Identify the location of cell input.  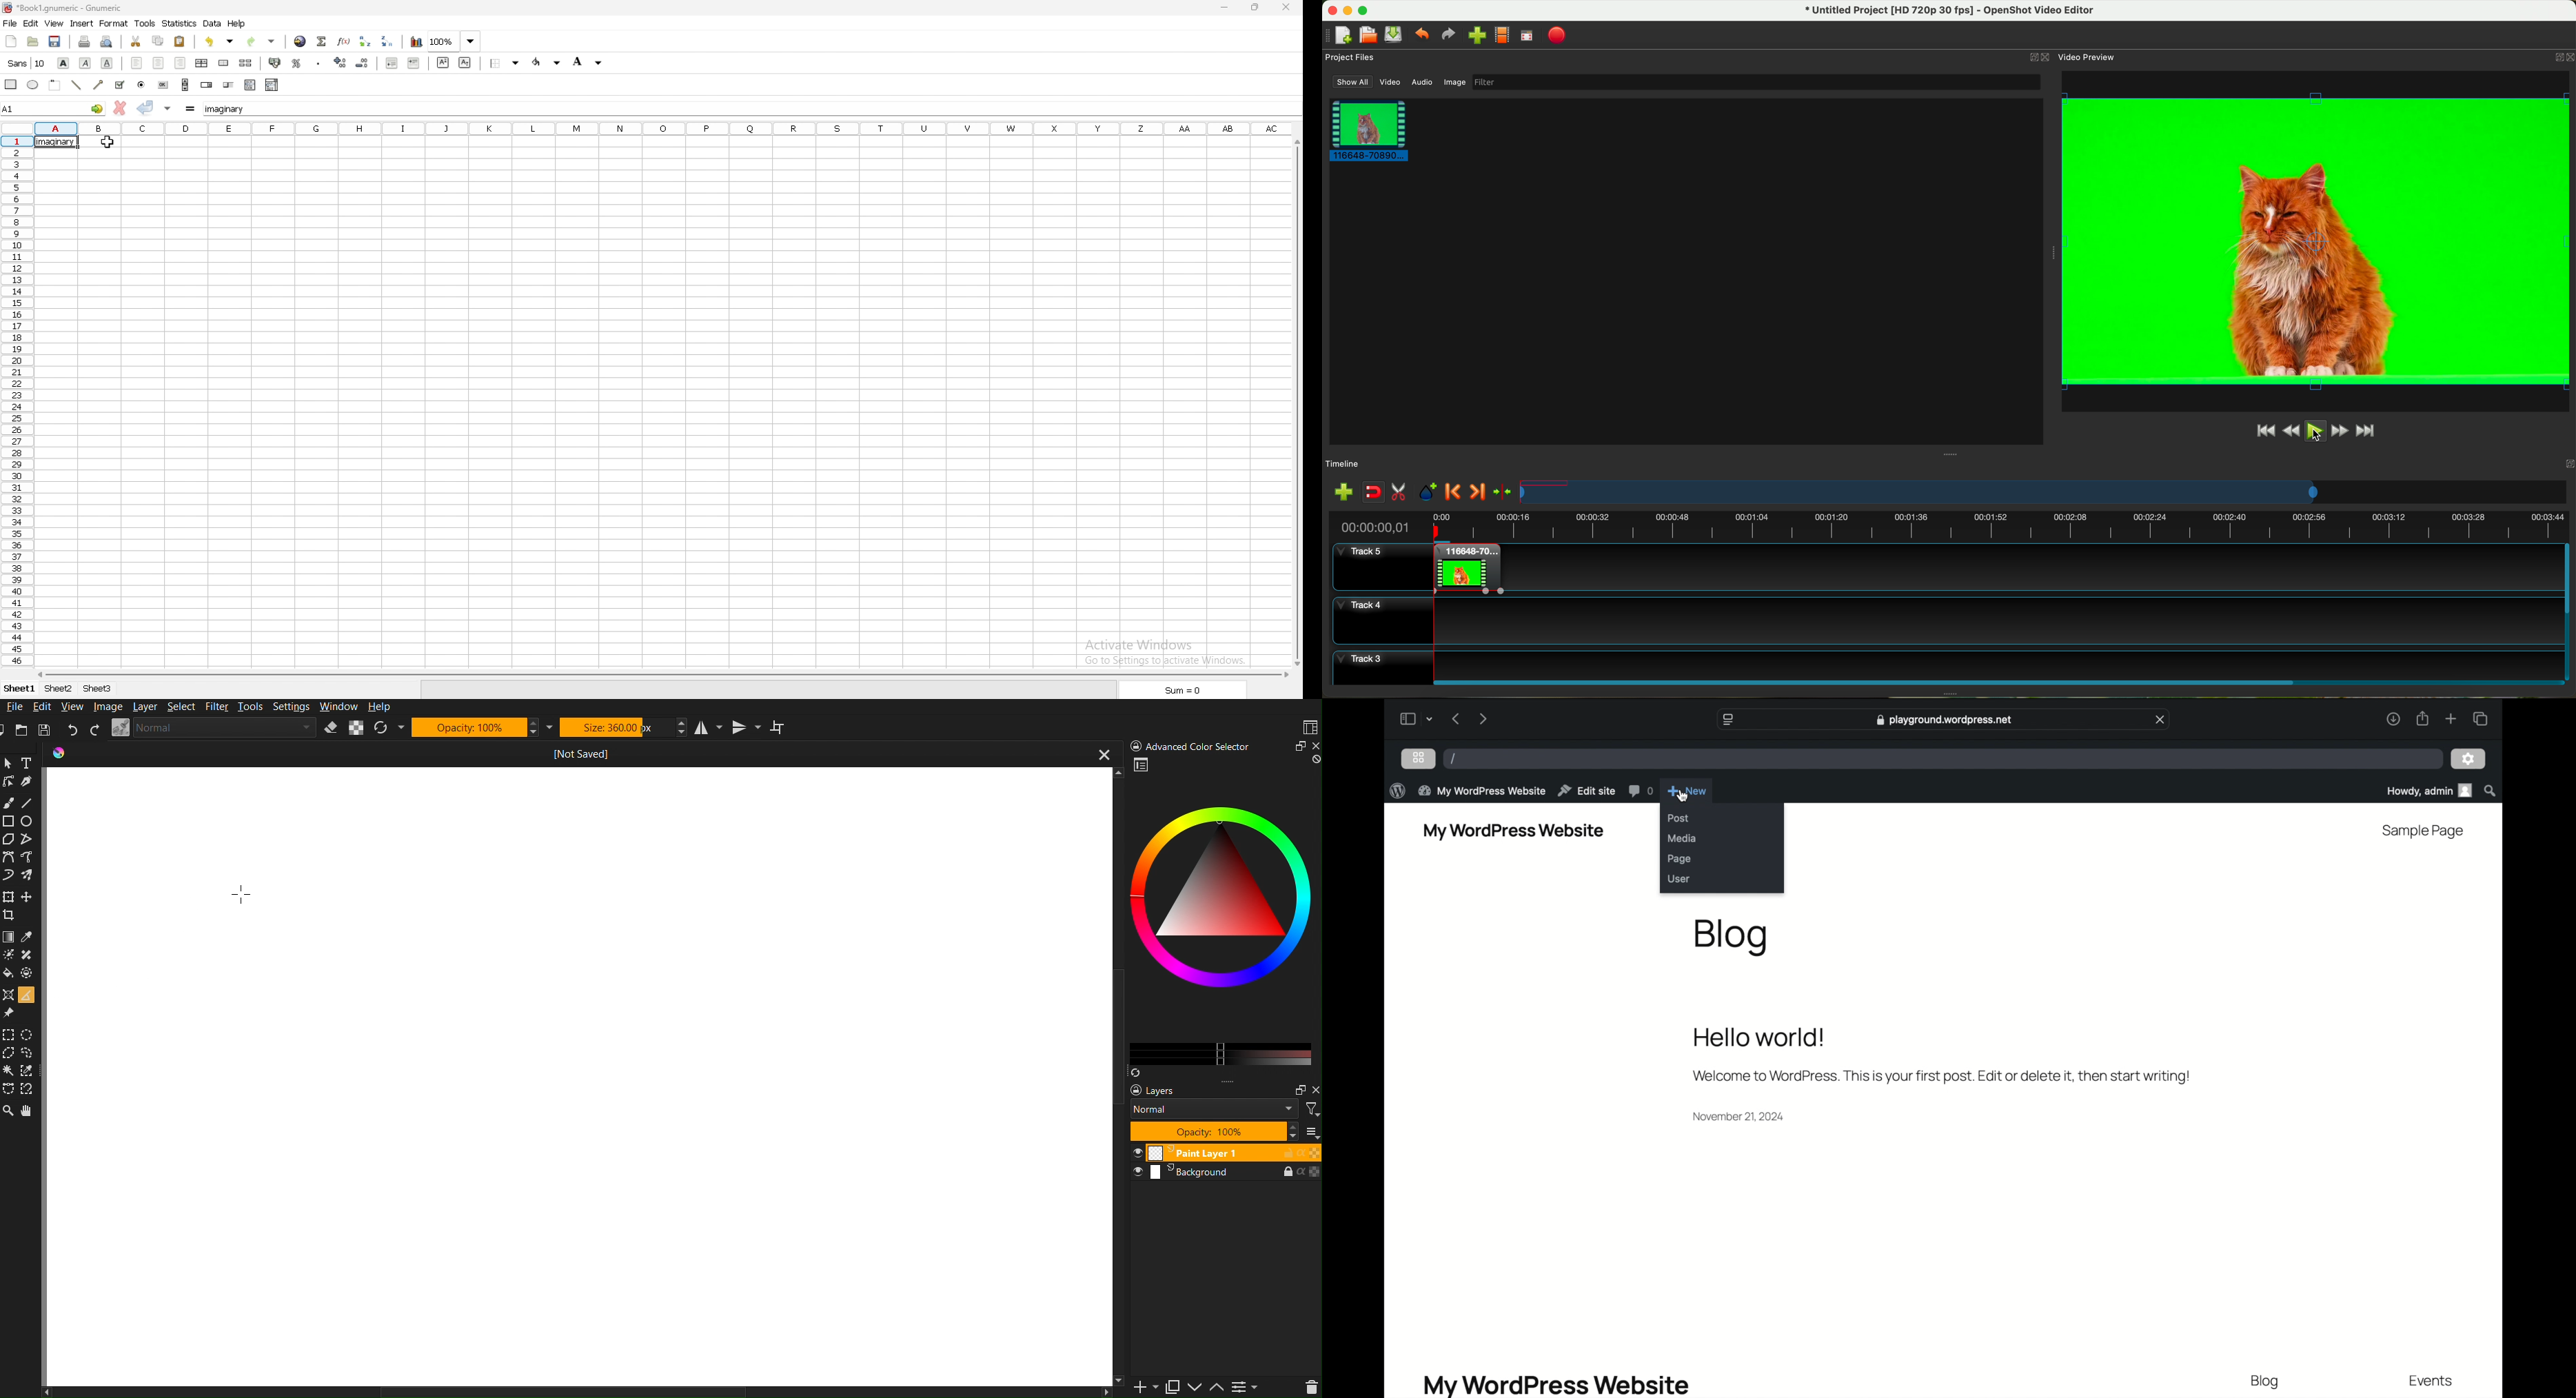
(751, 107).